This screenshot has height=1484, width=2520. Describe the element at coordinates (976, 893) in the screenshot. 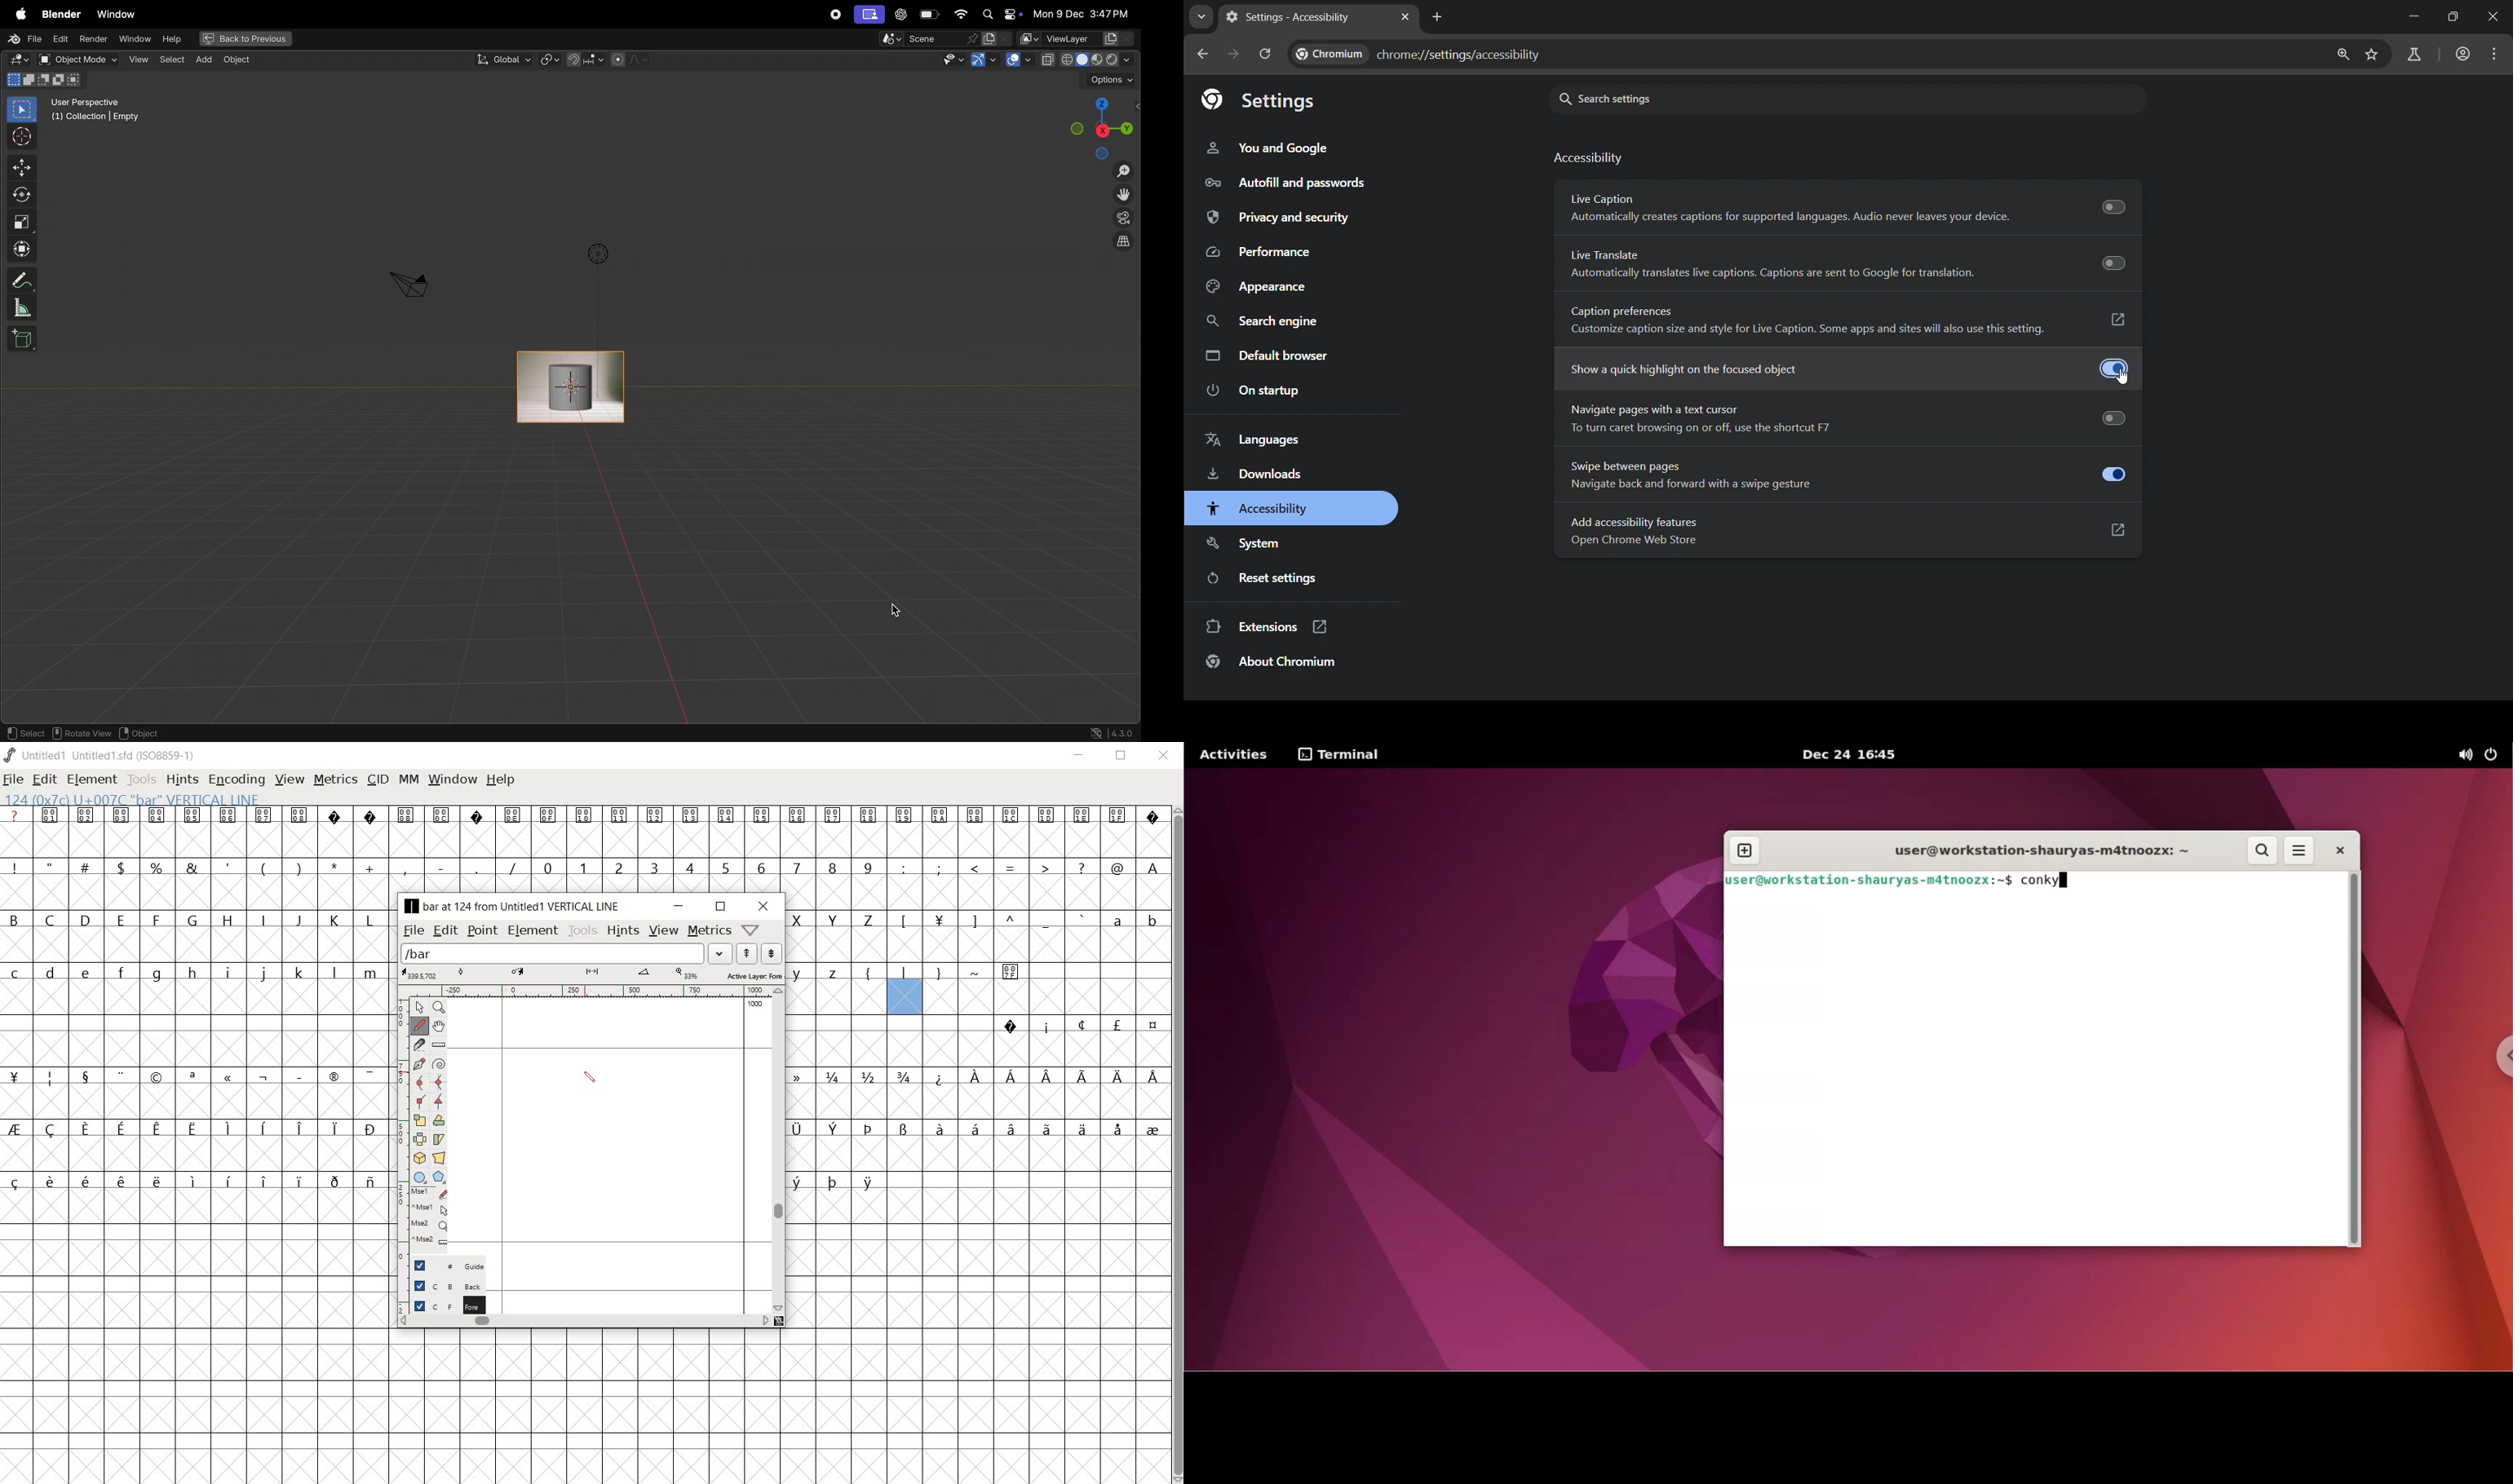

I see `empty cells` at that location.